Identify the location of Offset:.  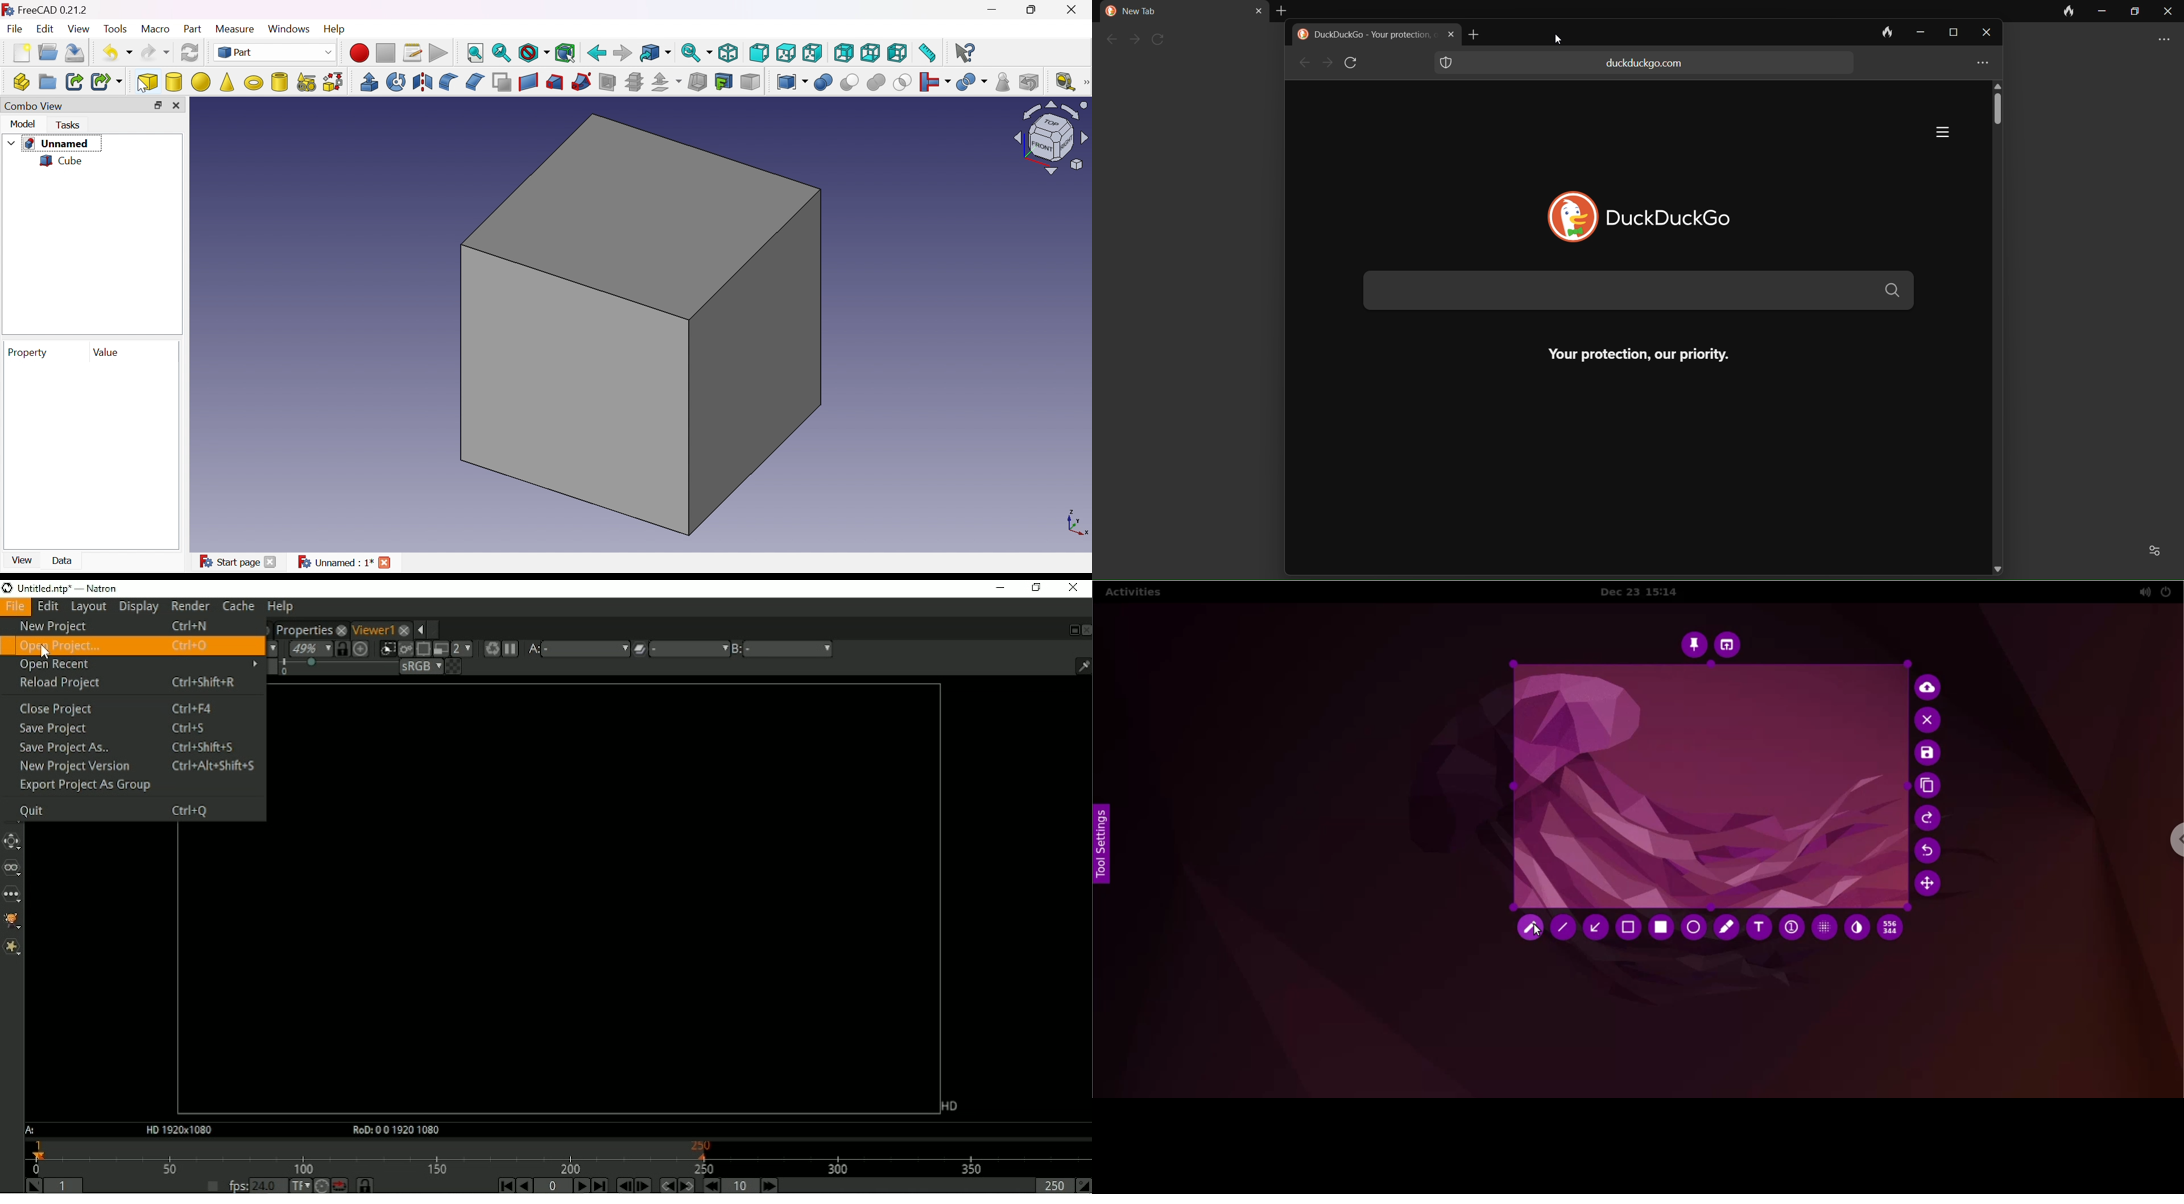
(668, 82).